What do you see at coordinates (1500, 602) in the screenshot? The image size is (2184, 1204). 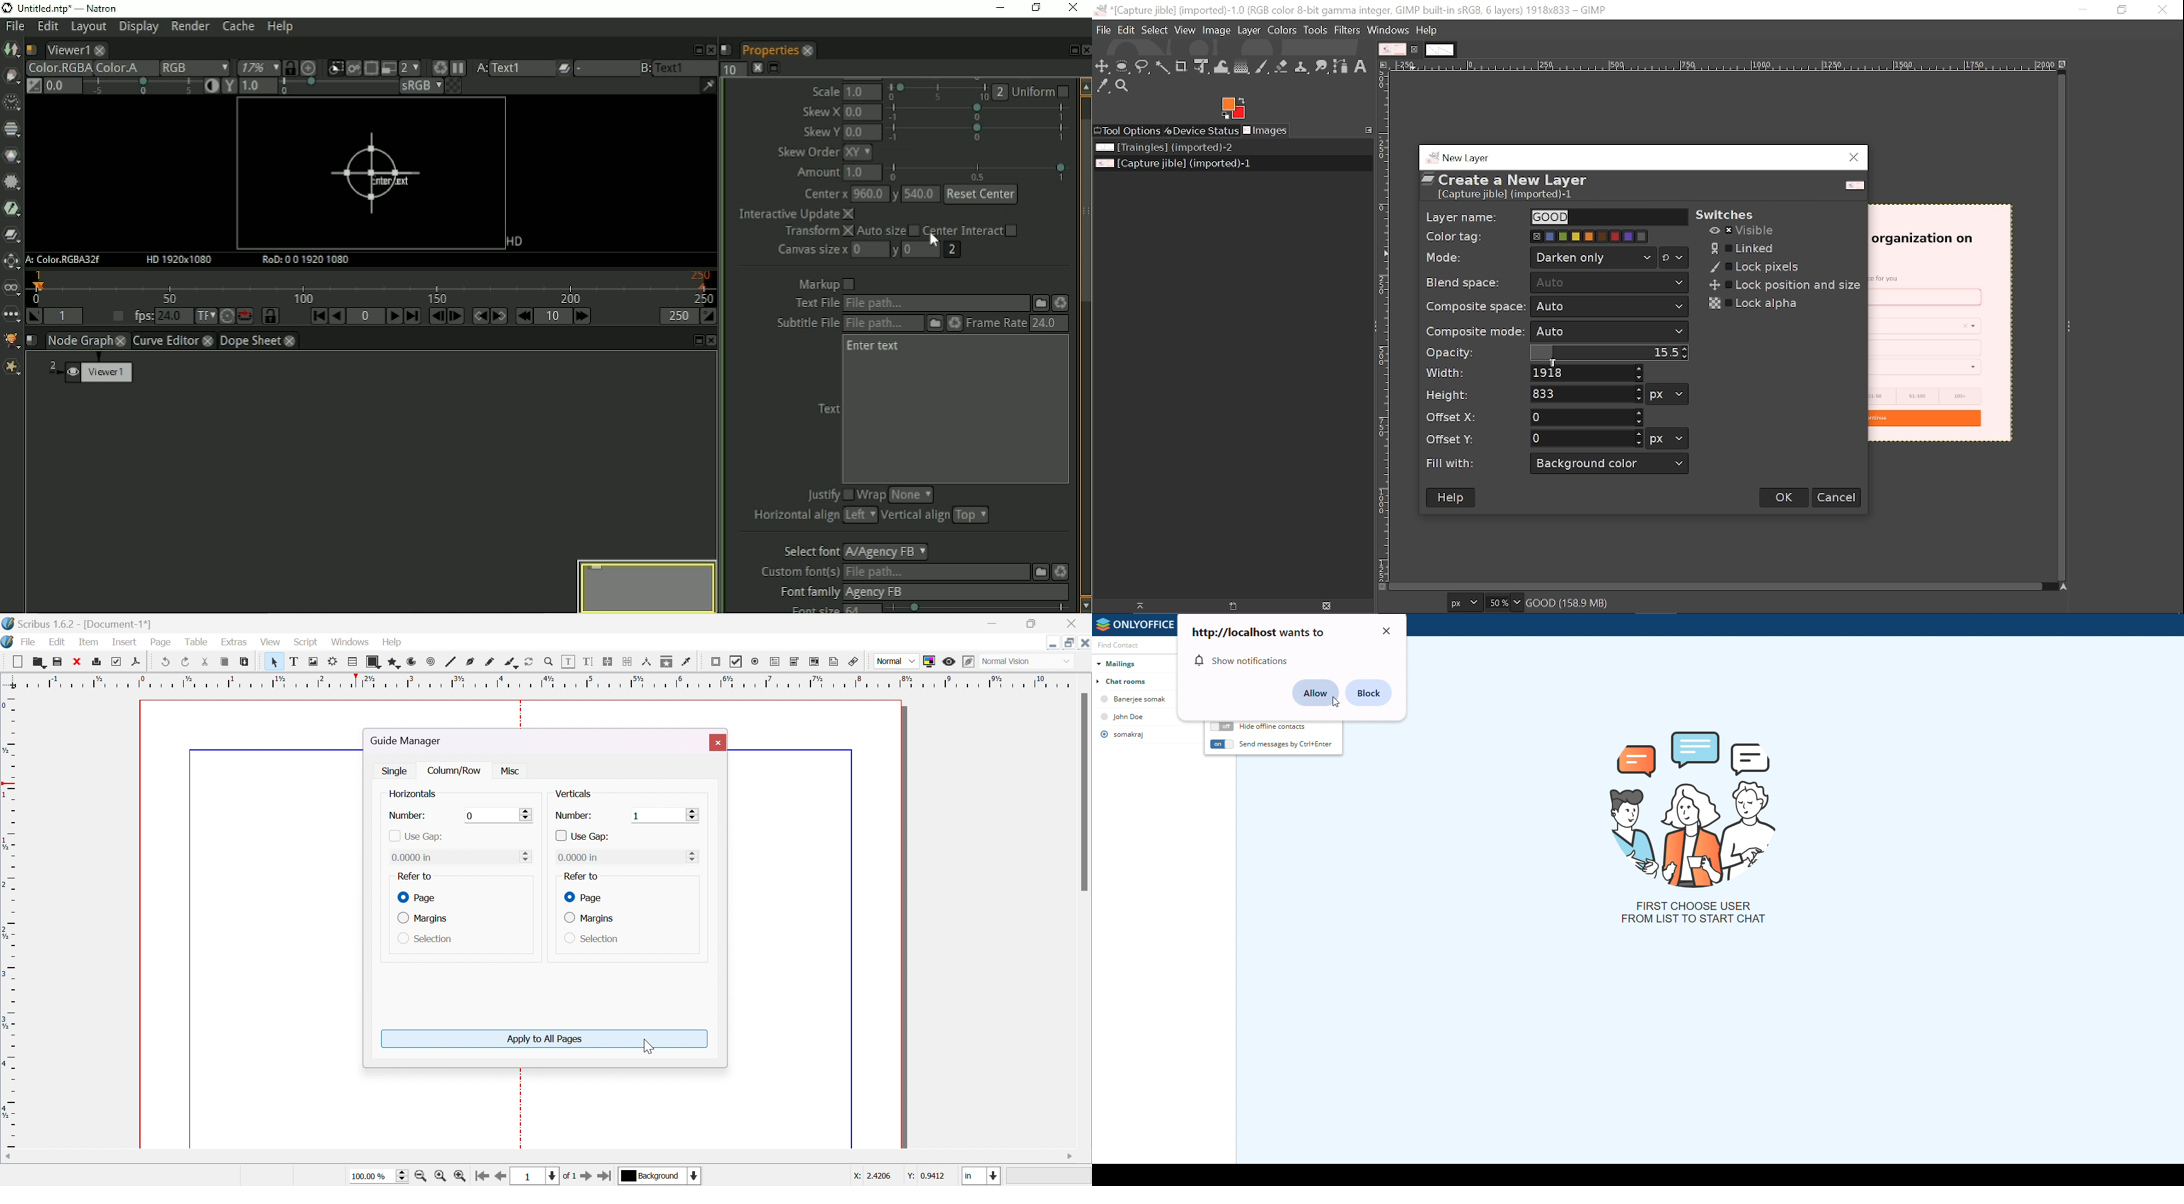 I see `Current zoom` at bounding box center [1500, 602].